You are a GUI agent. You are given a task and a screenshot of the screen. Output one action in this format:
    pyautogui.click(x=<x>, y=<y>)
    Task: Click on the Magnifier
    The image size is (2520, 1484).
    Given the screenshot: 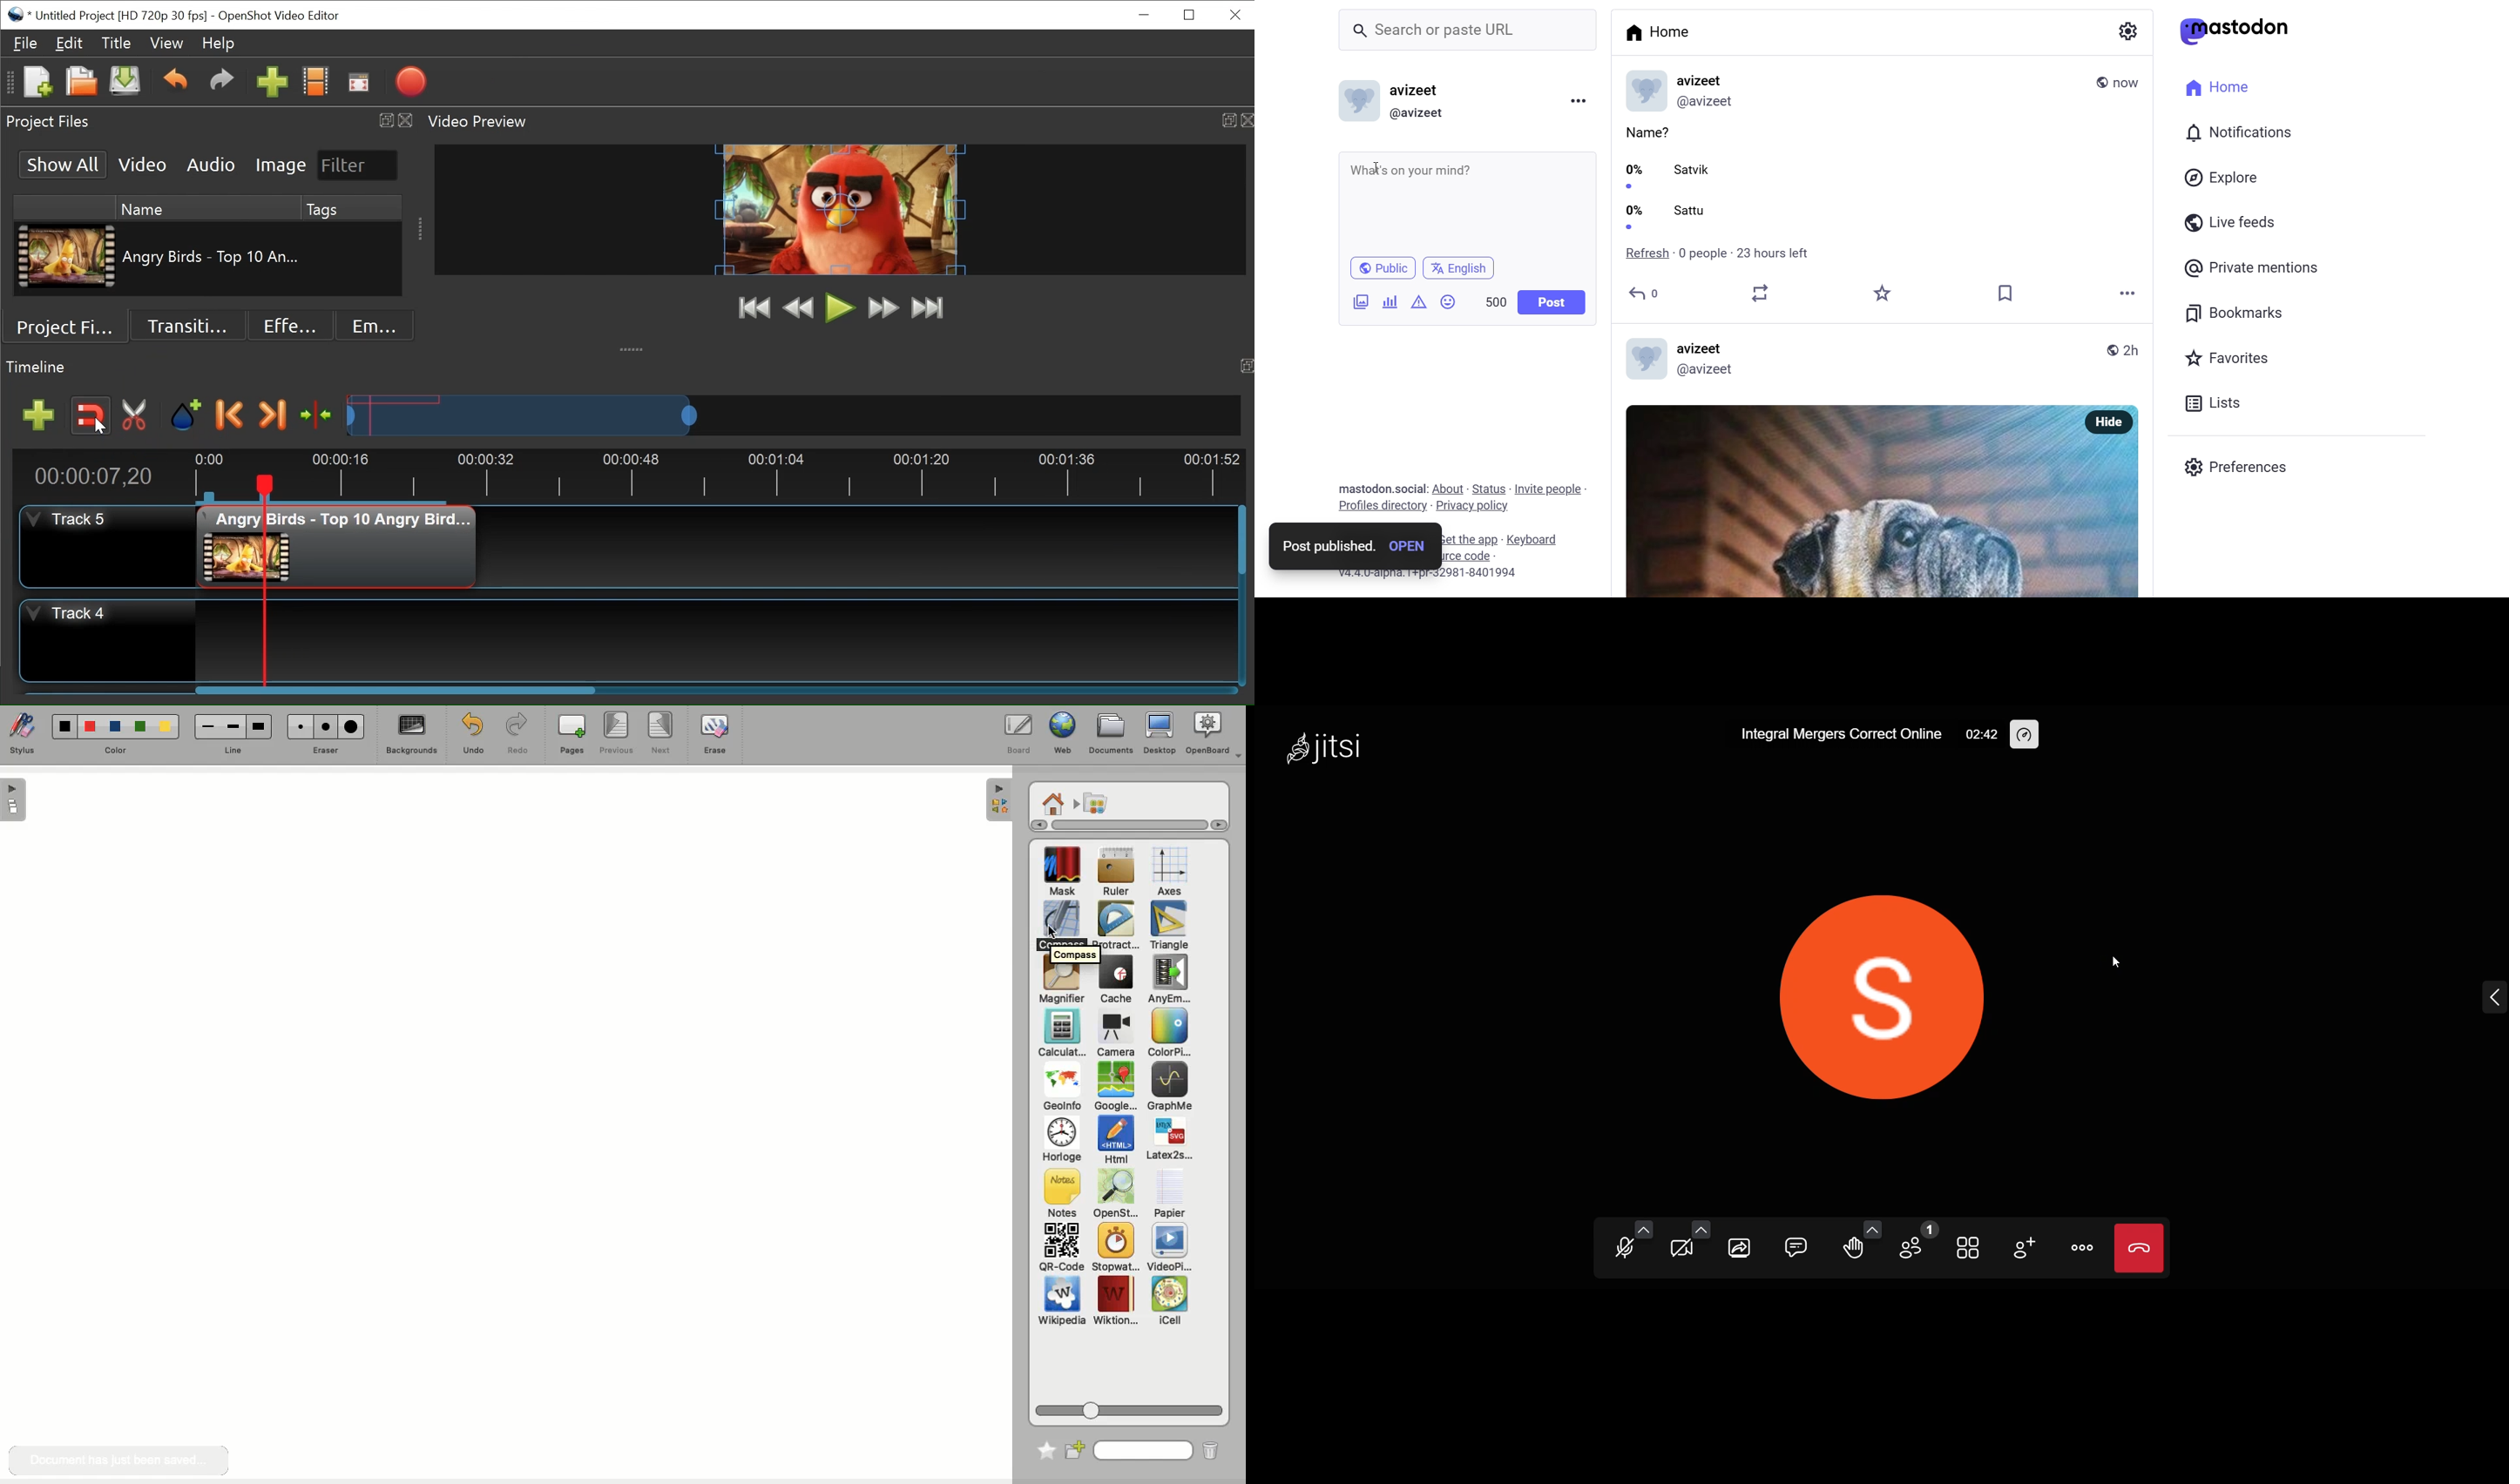 What is the action you would take?
    pyautogui.click(x=1061, y=986)
    